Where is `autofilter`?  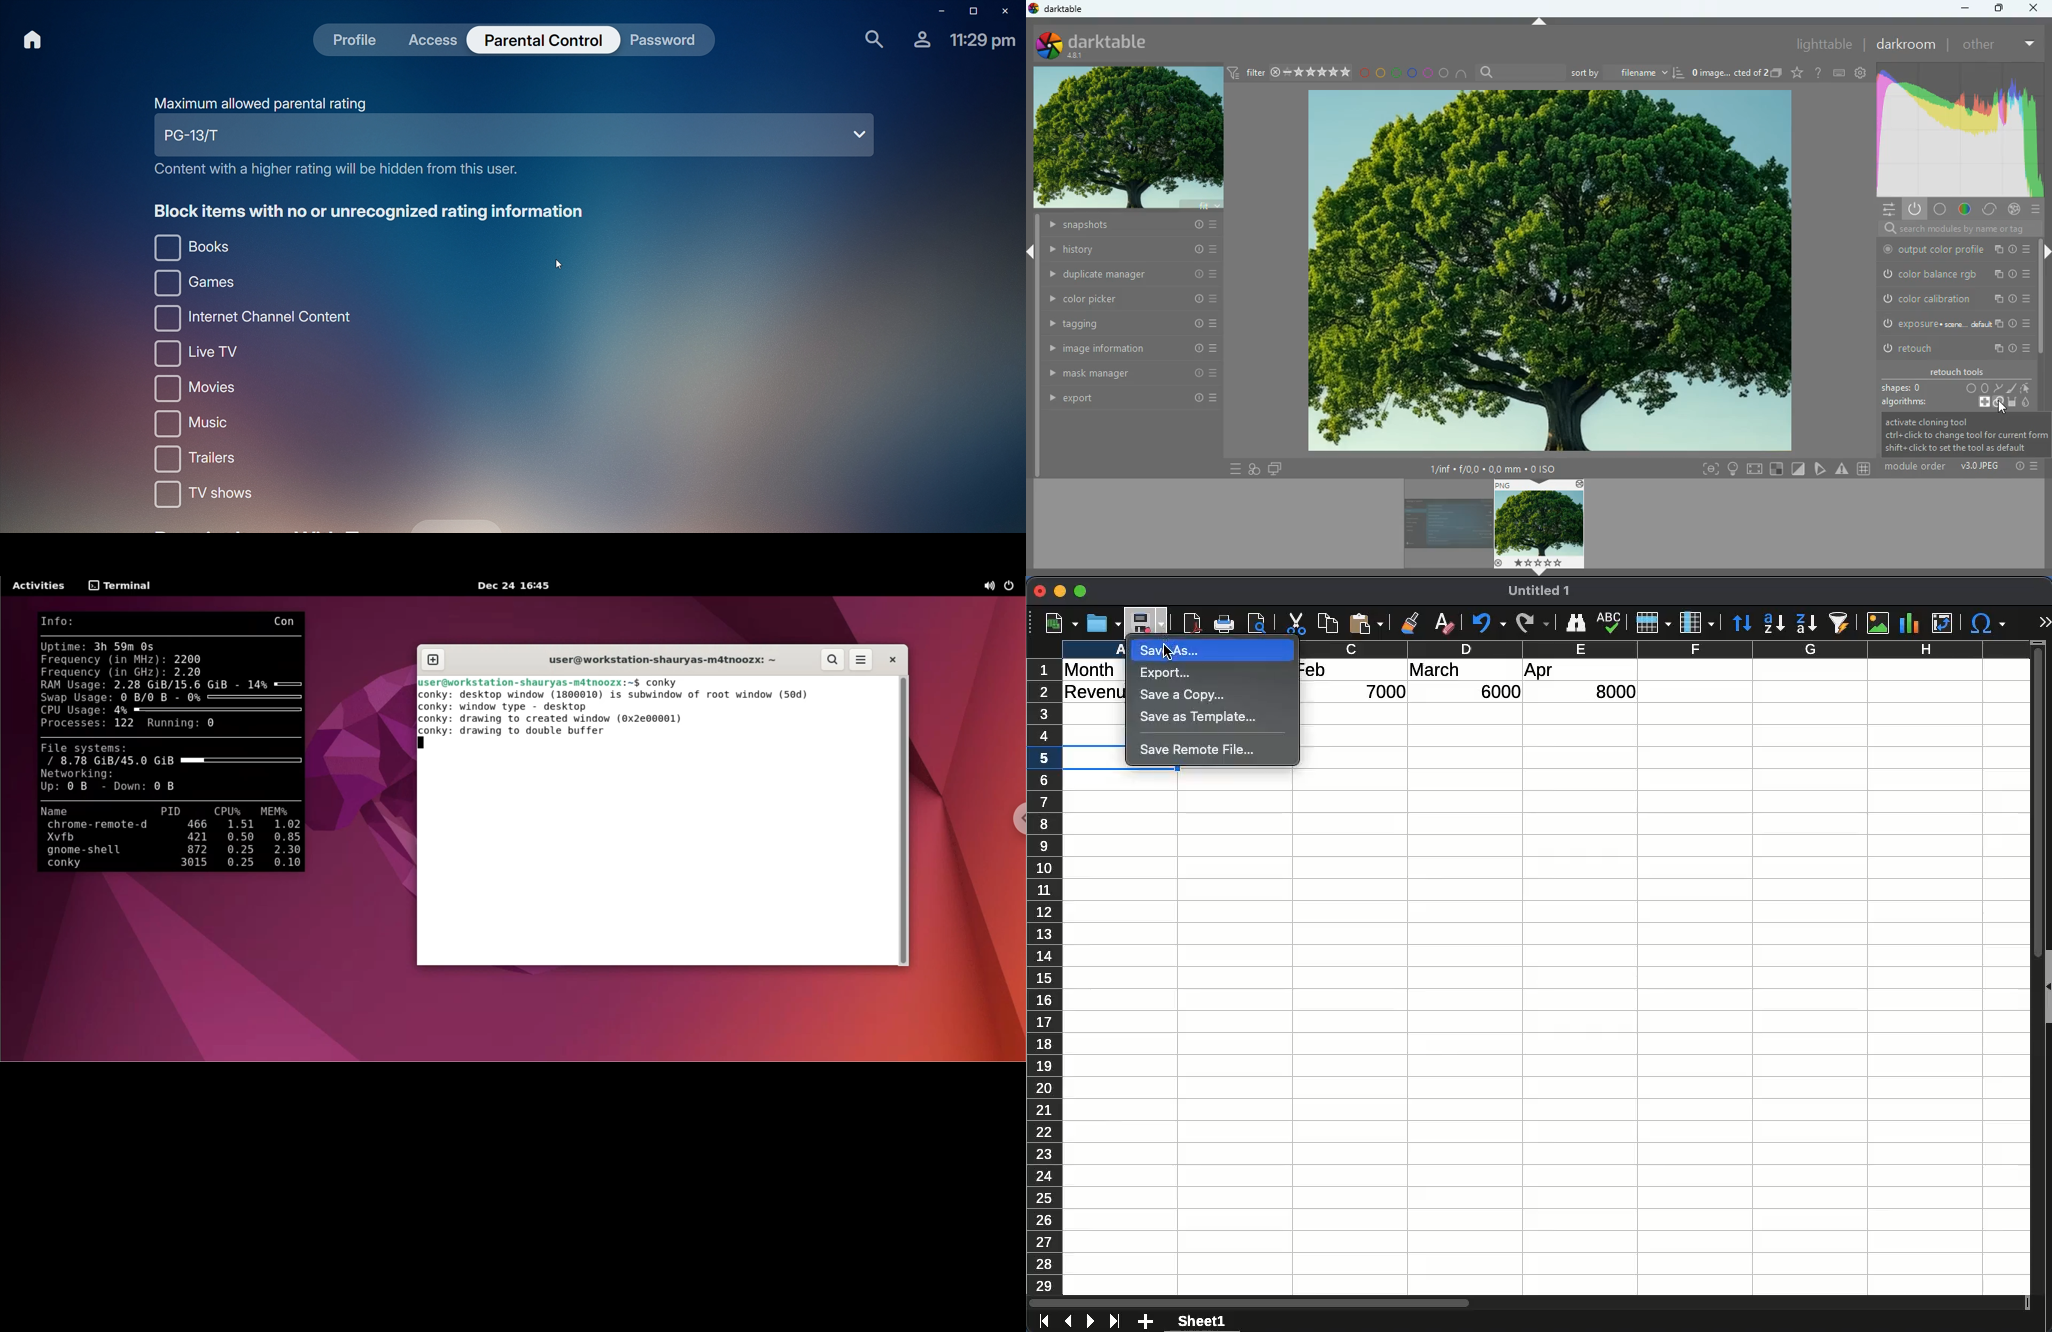 autofilter is located at coordinates (1839, 623).